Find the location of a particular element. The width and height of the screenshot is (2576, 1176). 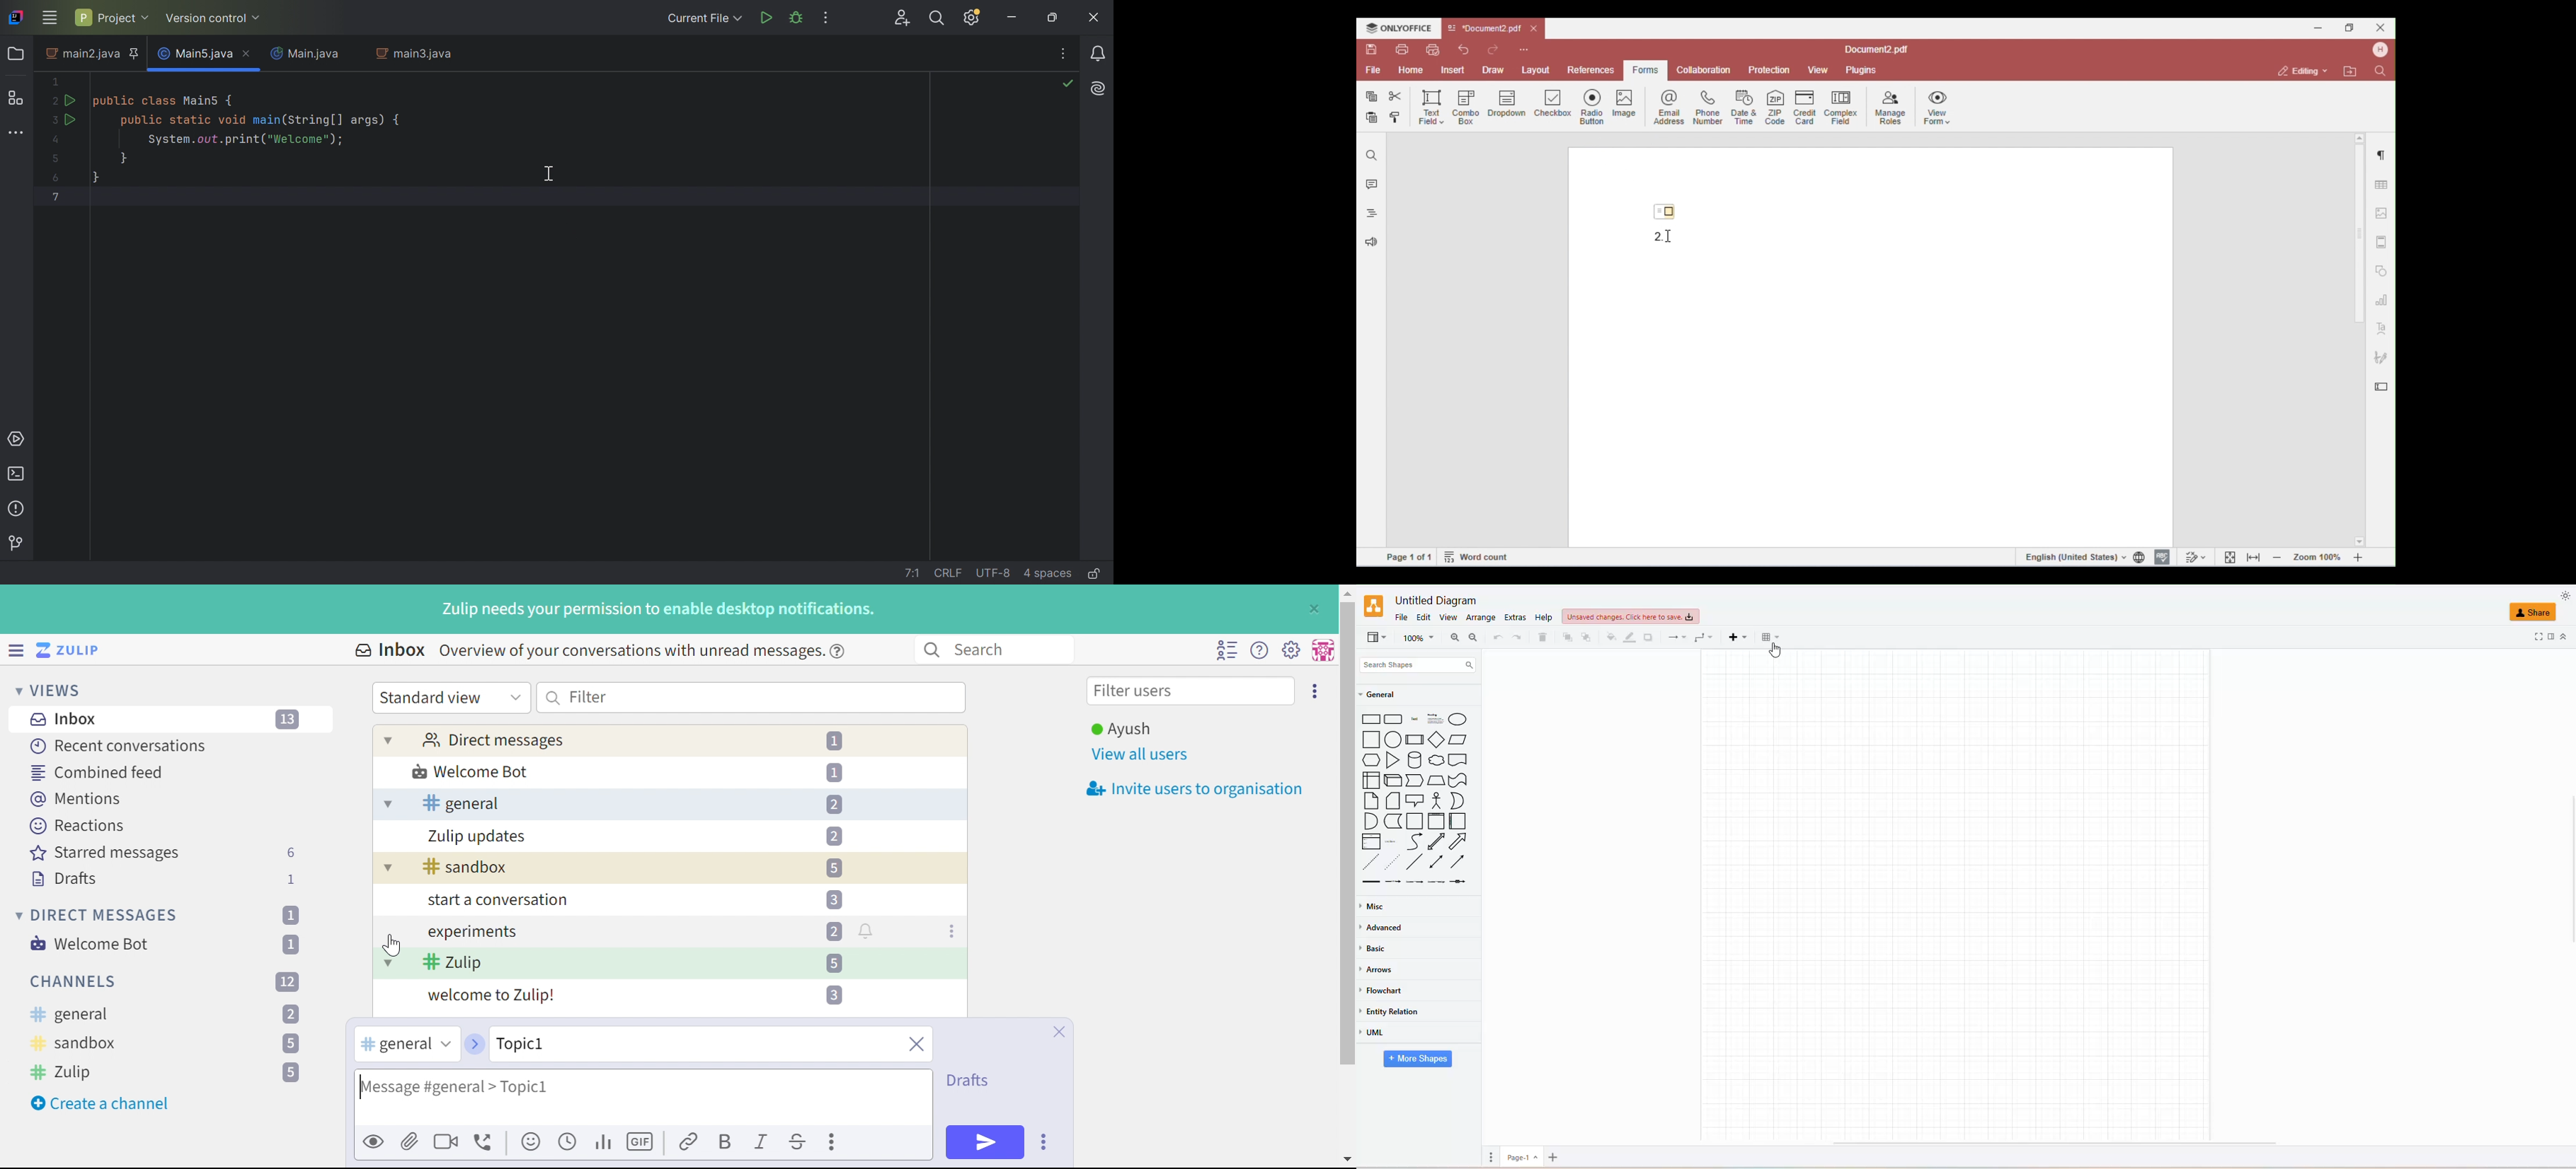

table is located at coordinates (1770, 637).